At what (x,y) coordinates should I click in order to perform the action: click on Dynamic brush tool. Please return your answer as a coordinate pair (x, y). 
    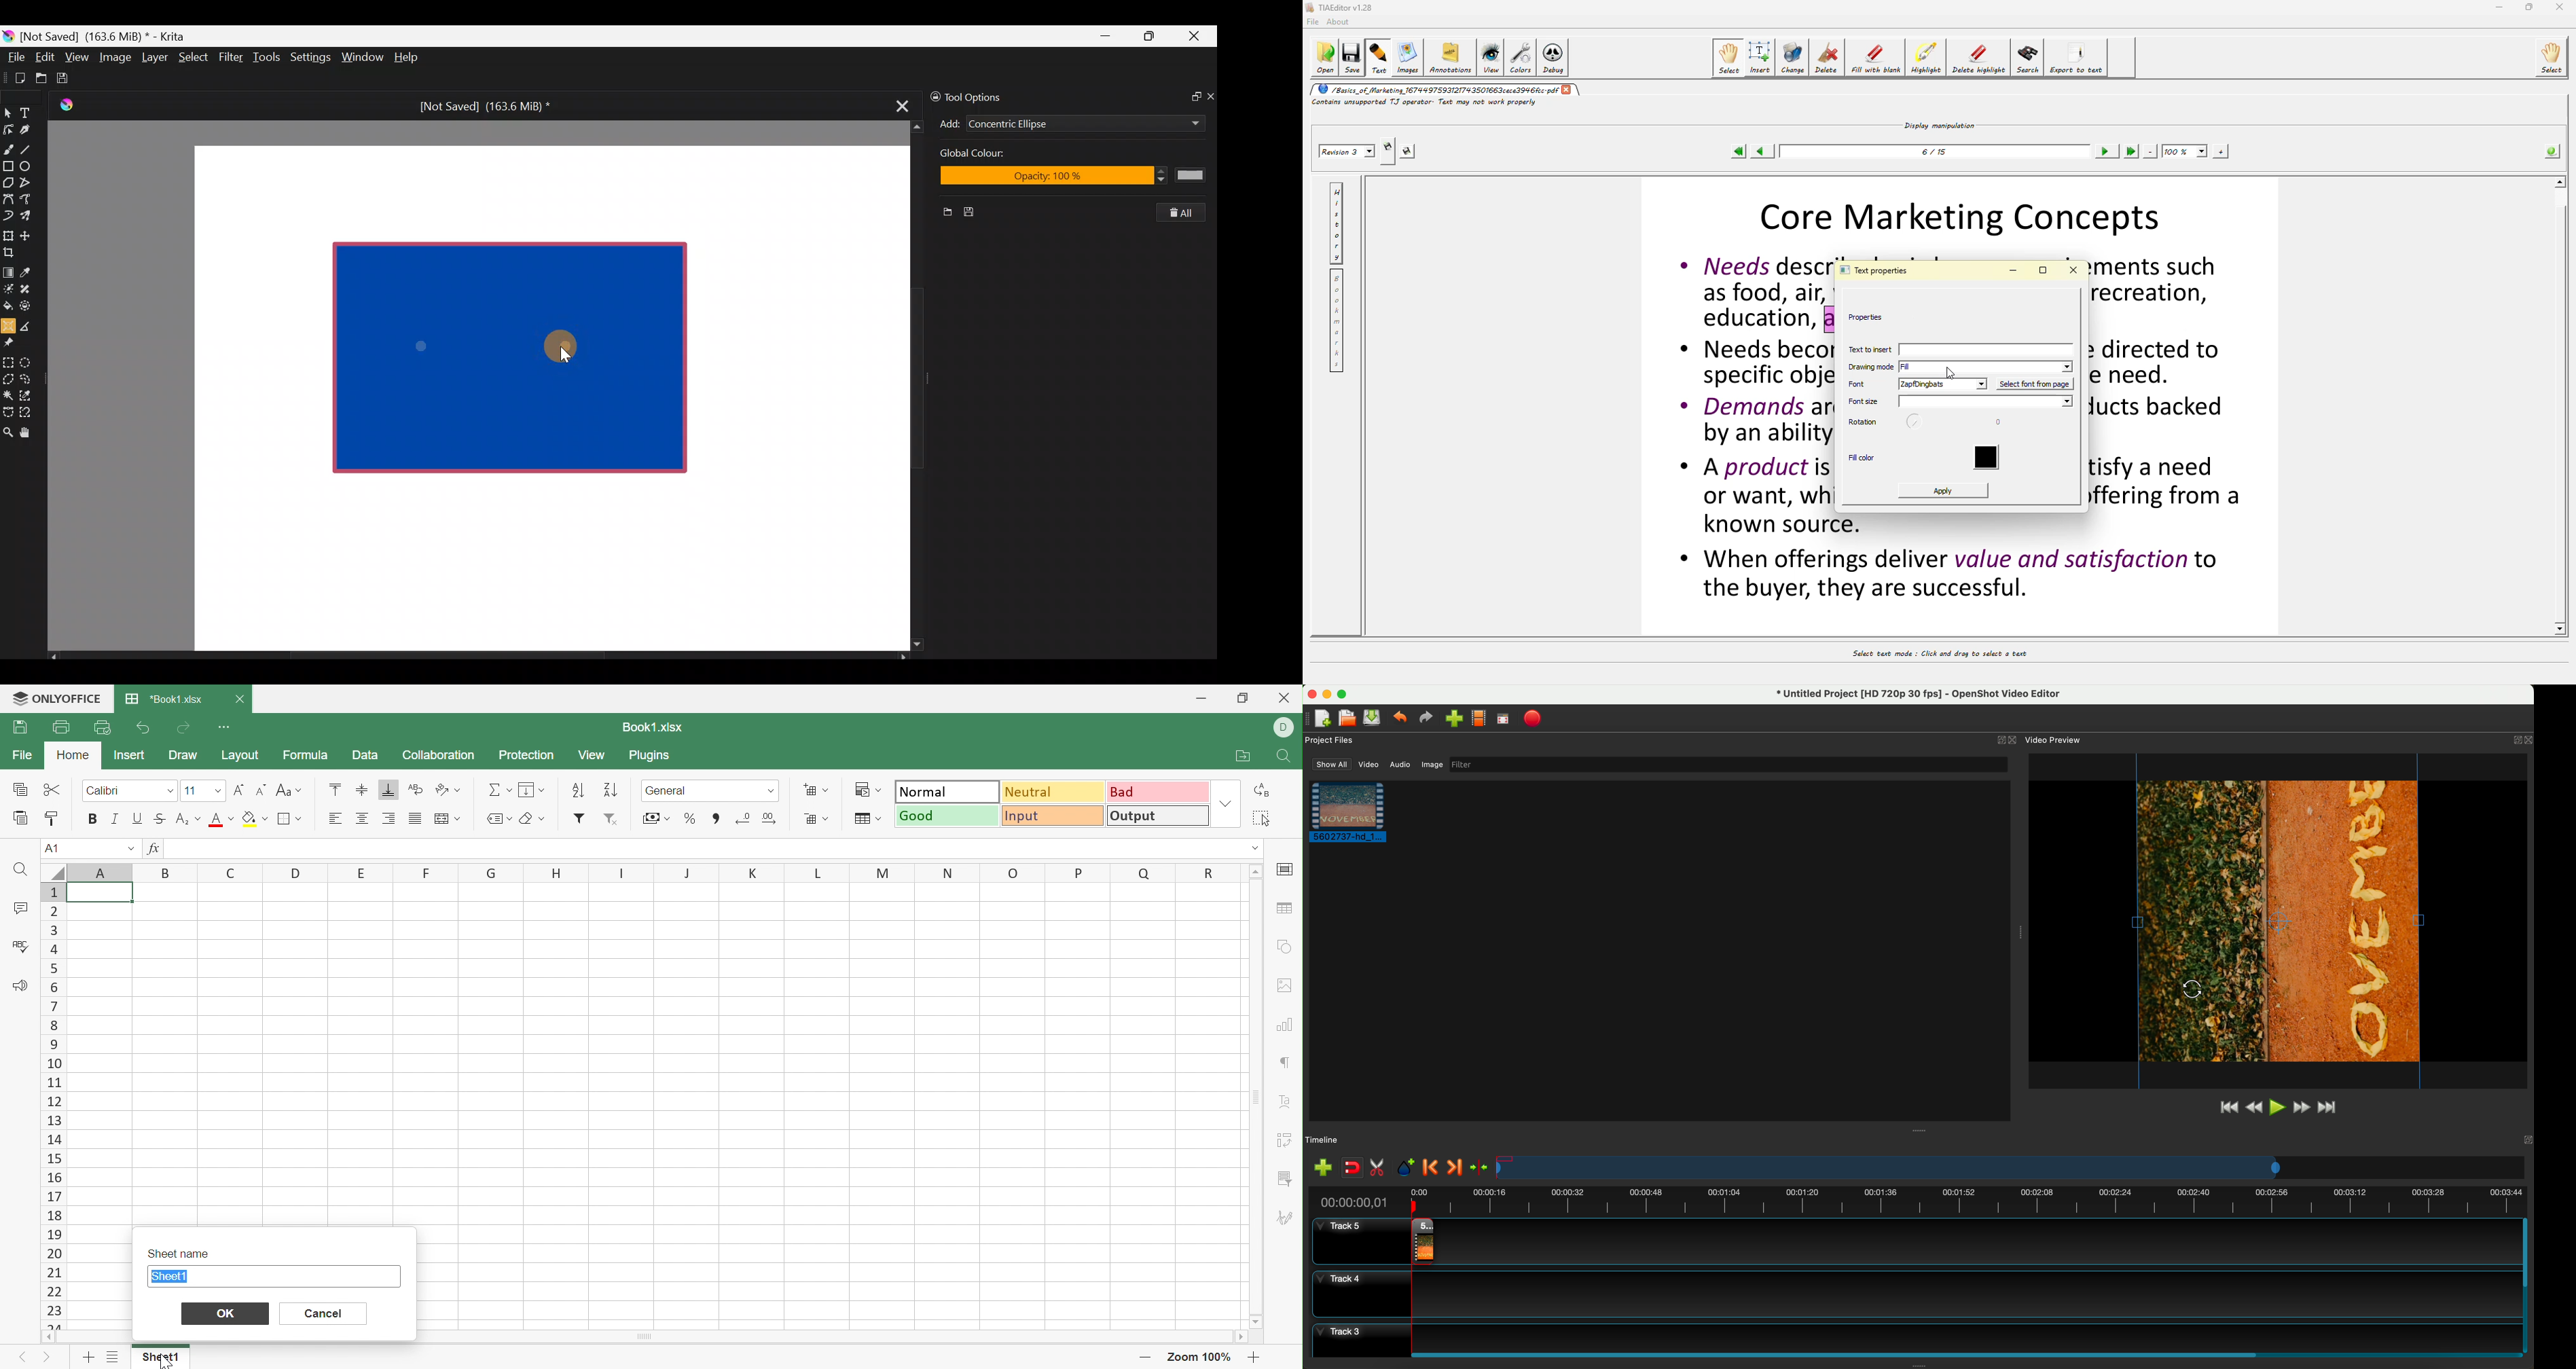
    Looking at the image, I should click on (9, 215).